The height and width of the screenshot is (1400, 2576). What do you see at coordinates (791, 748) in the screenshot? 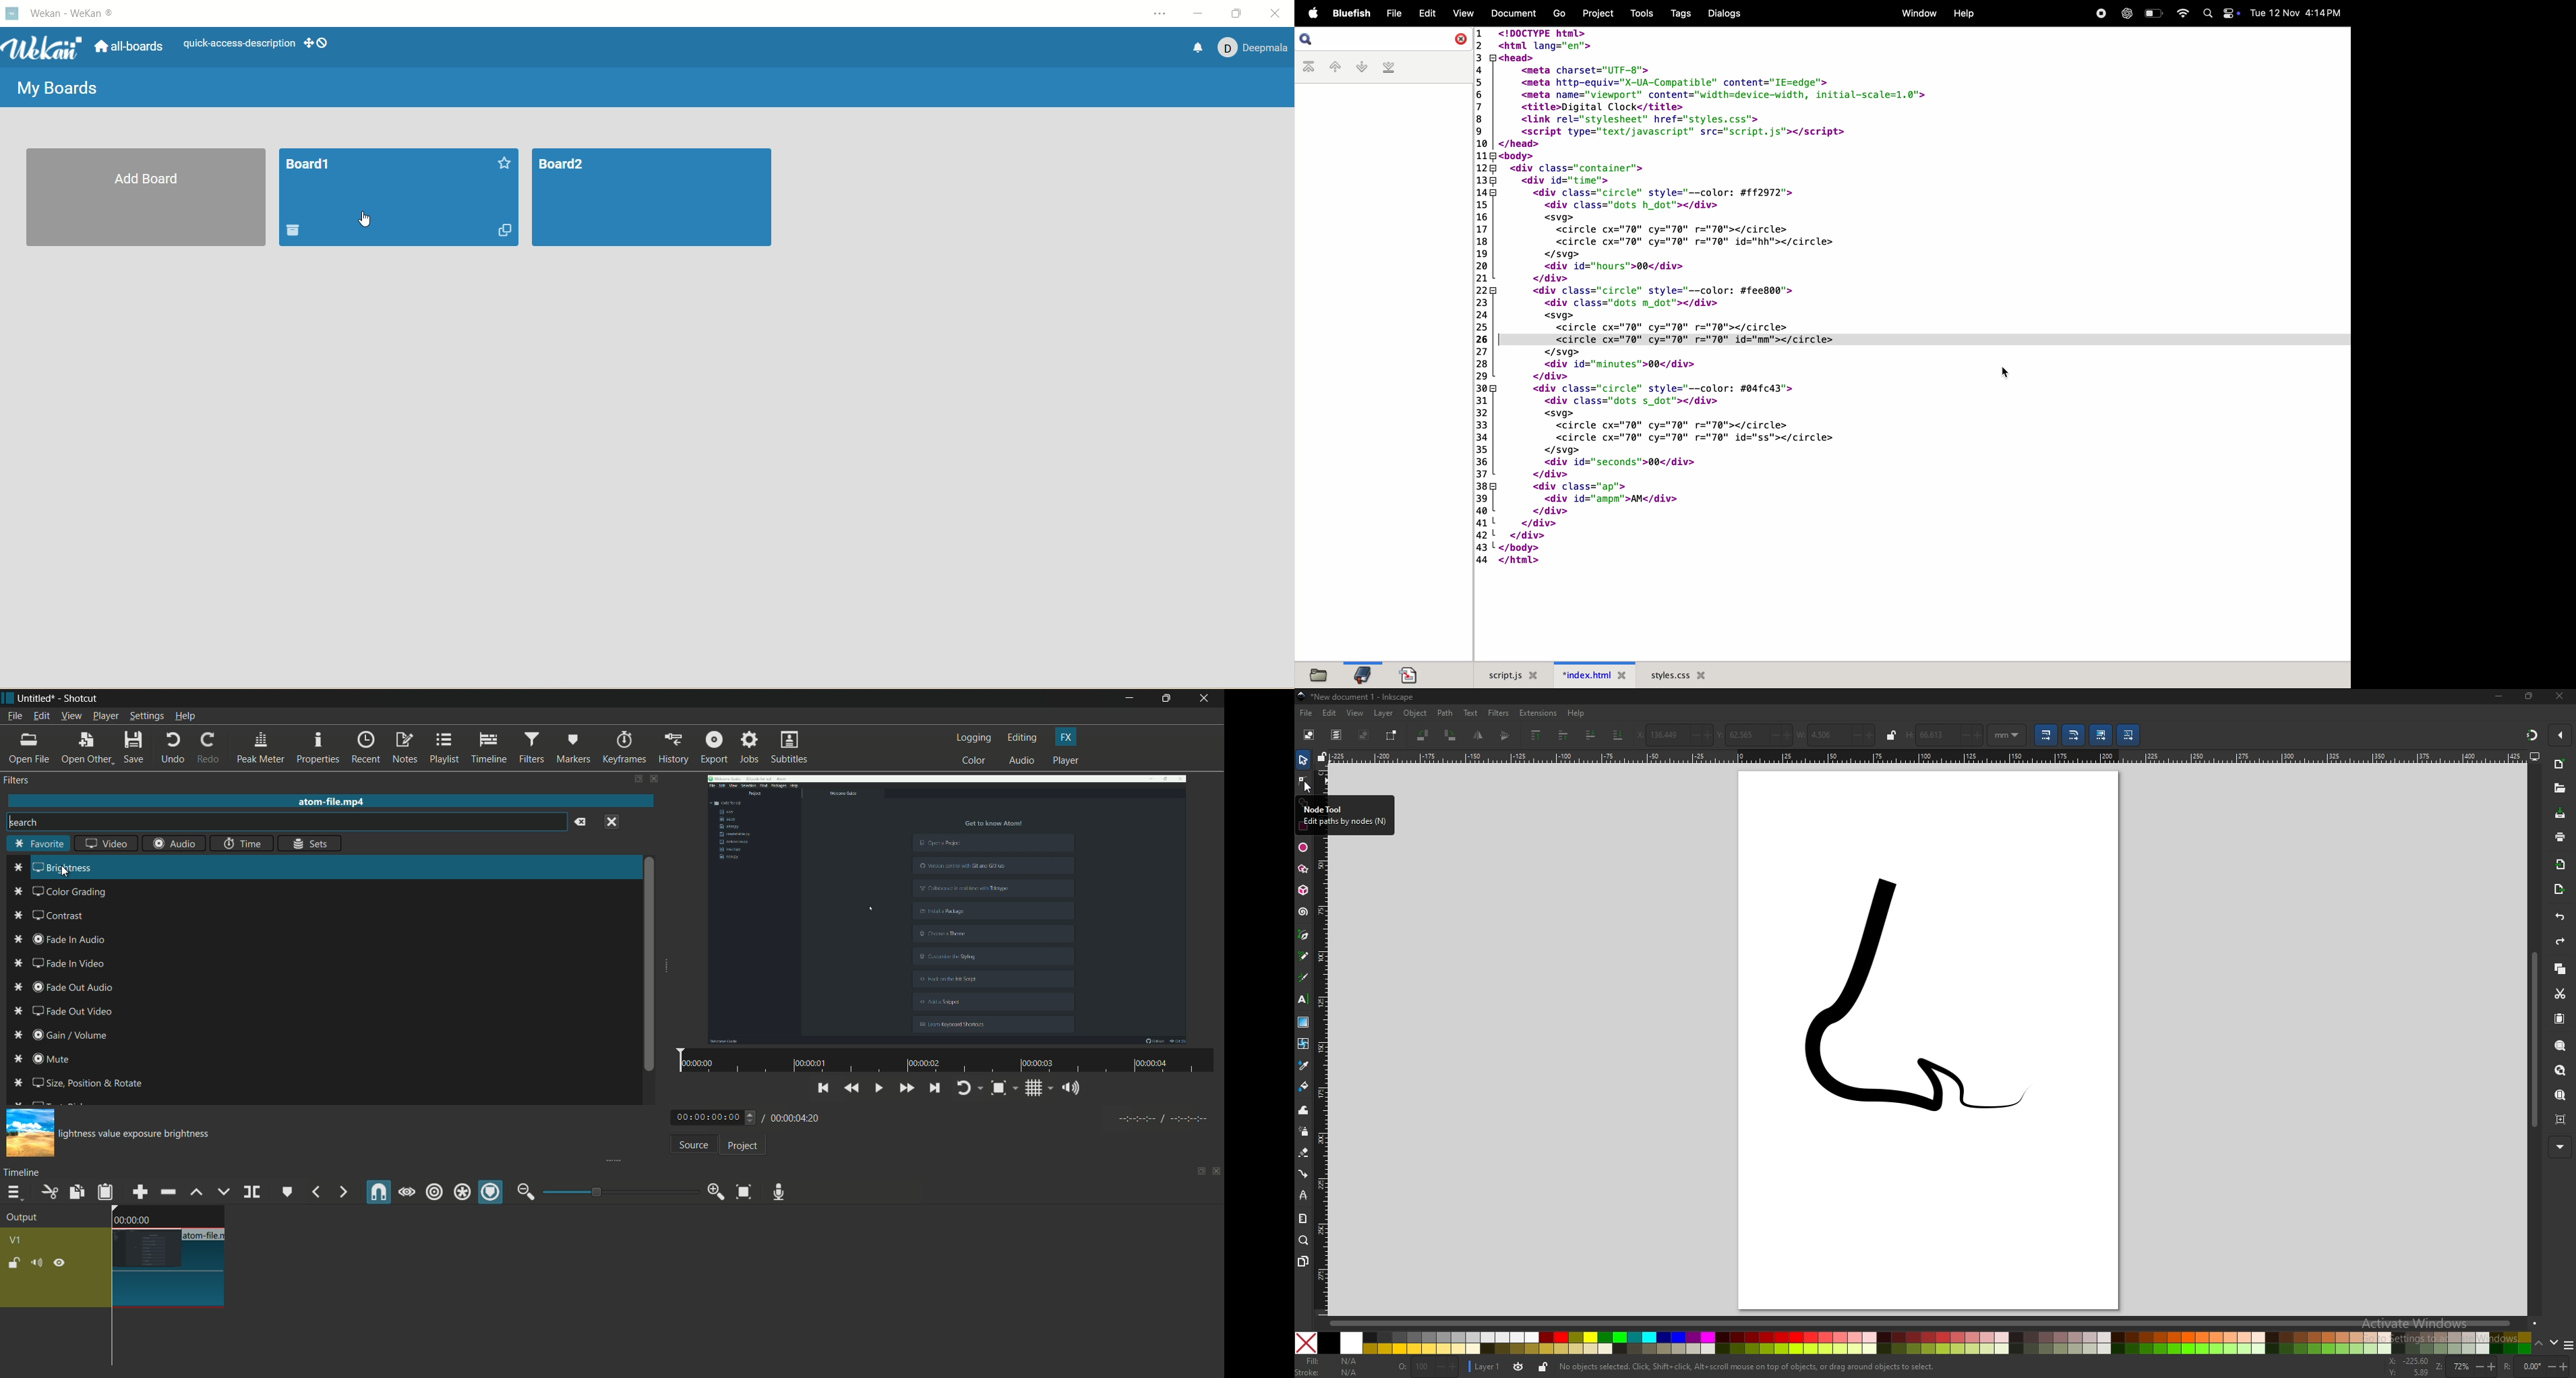
I see `subtitles` at bounding box center [791, 748].